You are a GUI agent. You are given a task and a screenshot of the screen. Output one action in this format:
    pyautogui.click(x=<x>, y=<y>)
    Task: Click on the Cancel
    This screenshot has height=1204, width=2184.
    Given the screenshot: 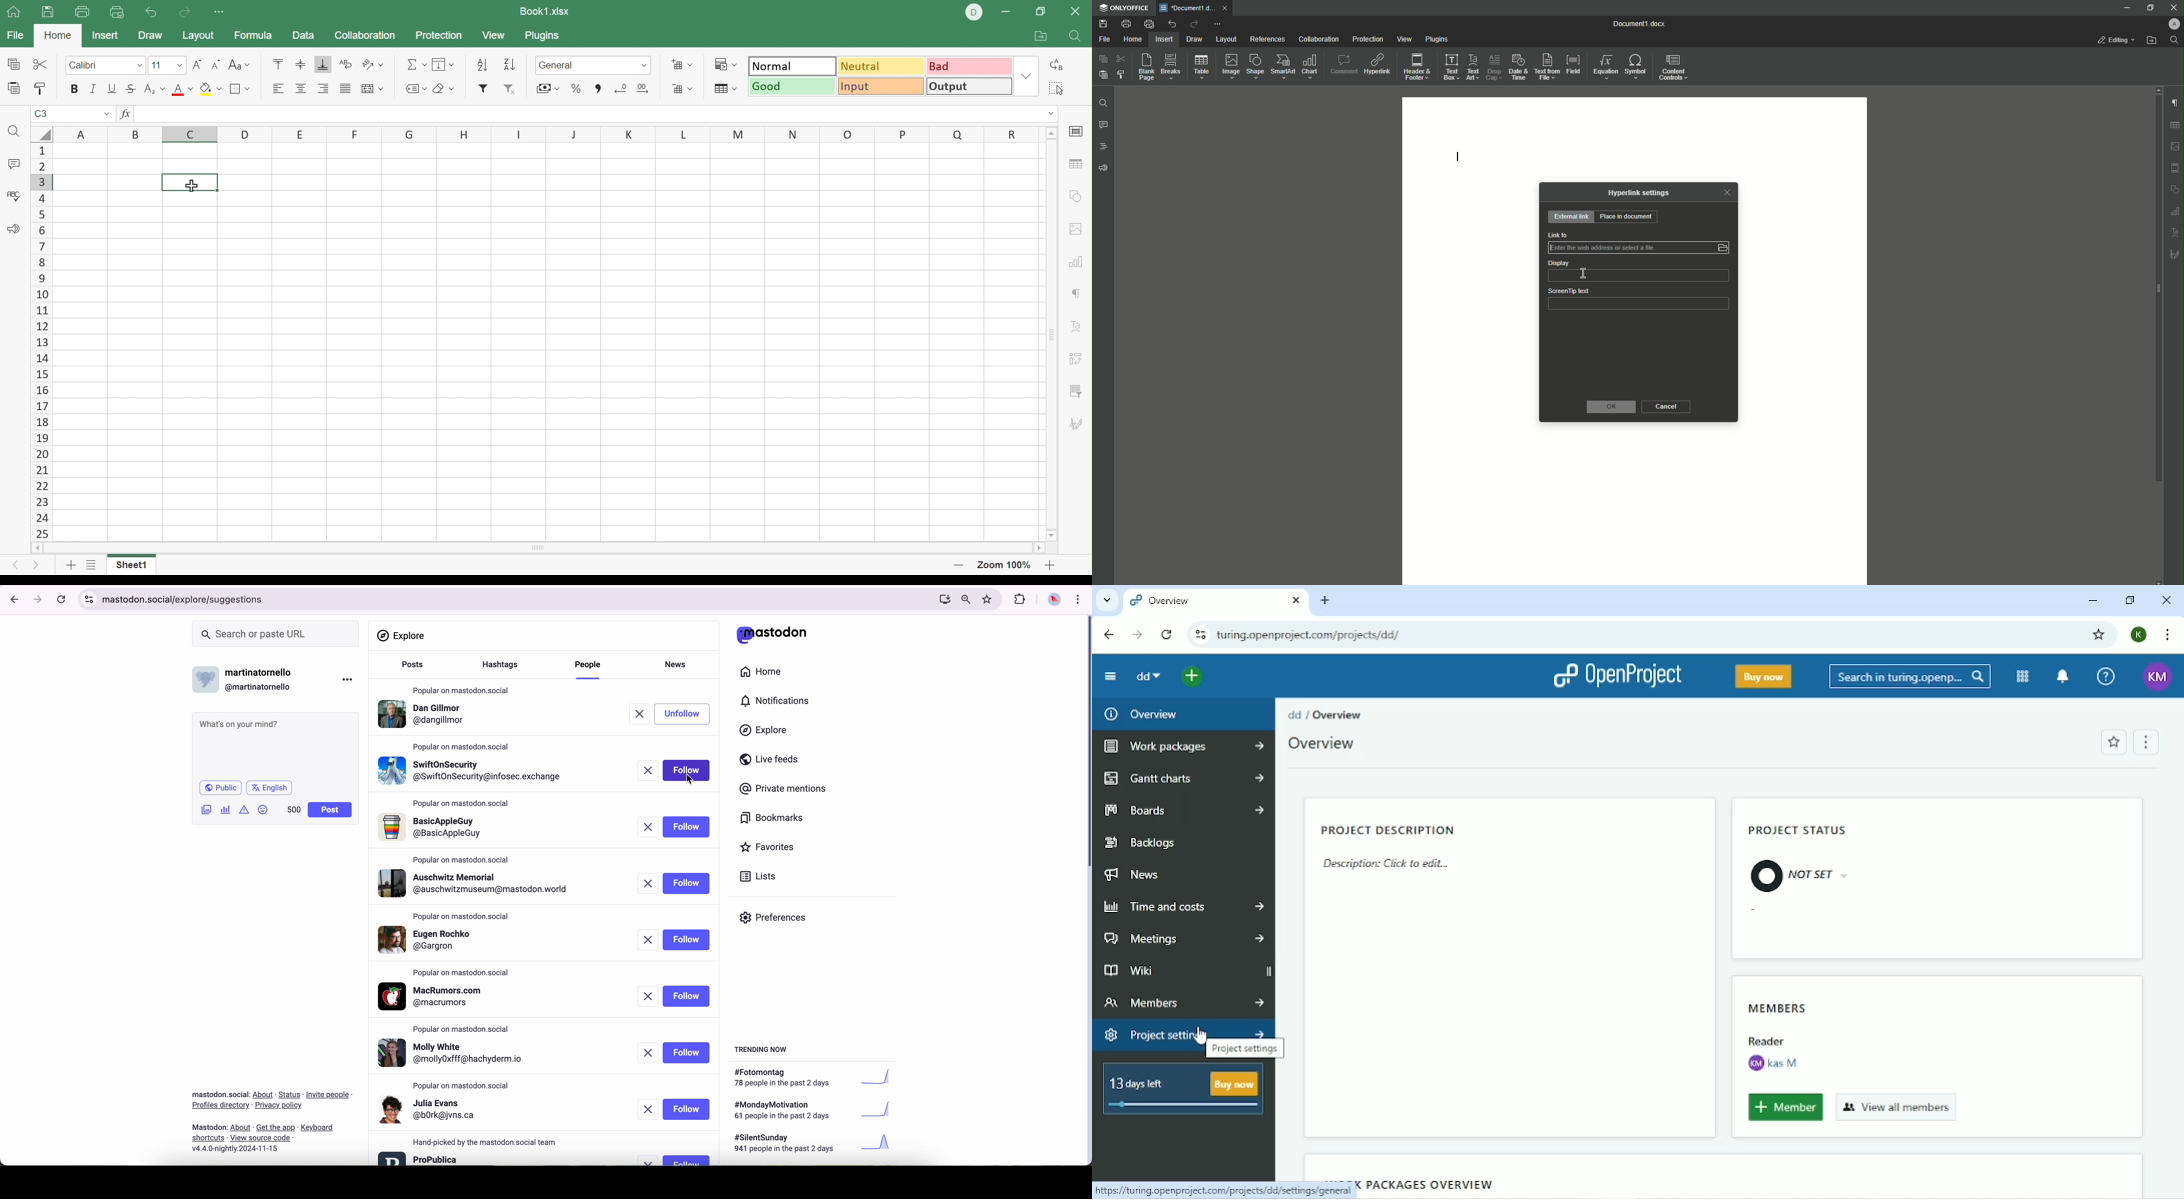 What is the action you would take?
    pyautogui.click(x=1669, y=407)
    